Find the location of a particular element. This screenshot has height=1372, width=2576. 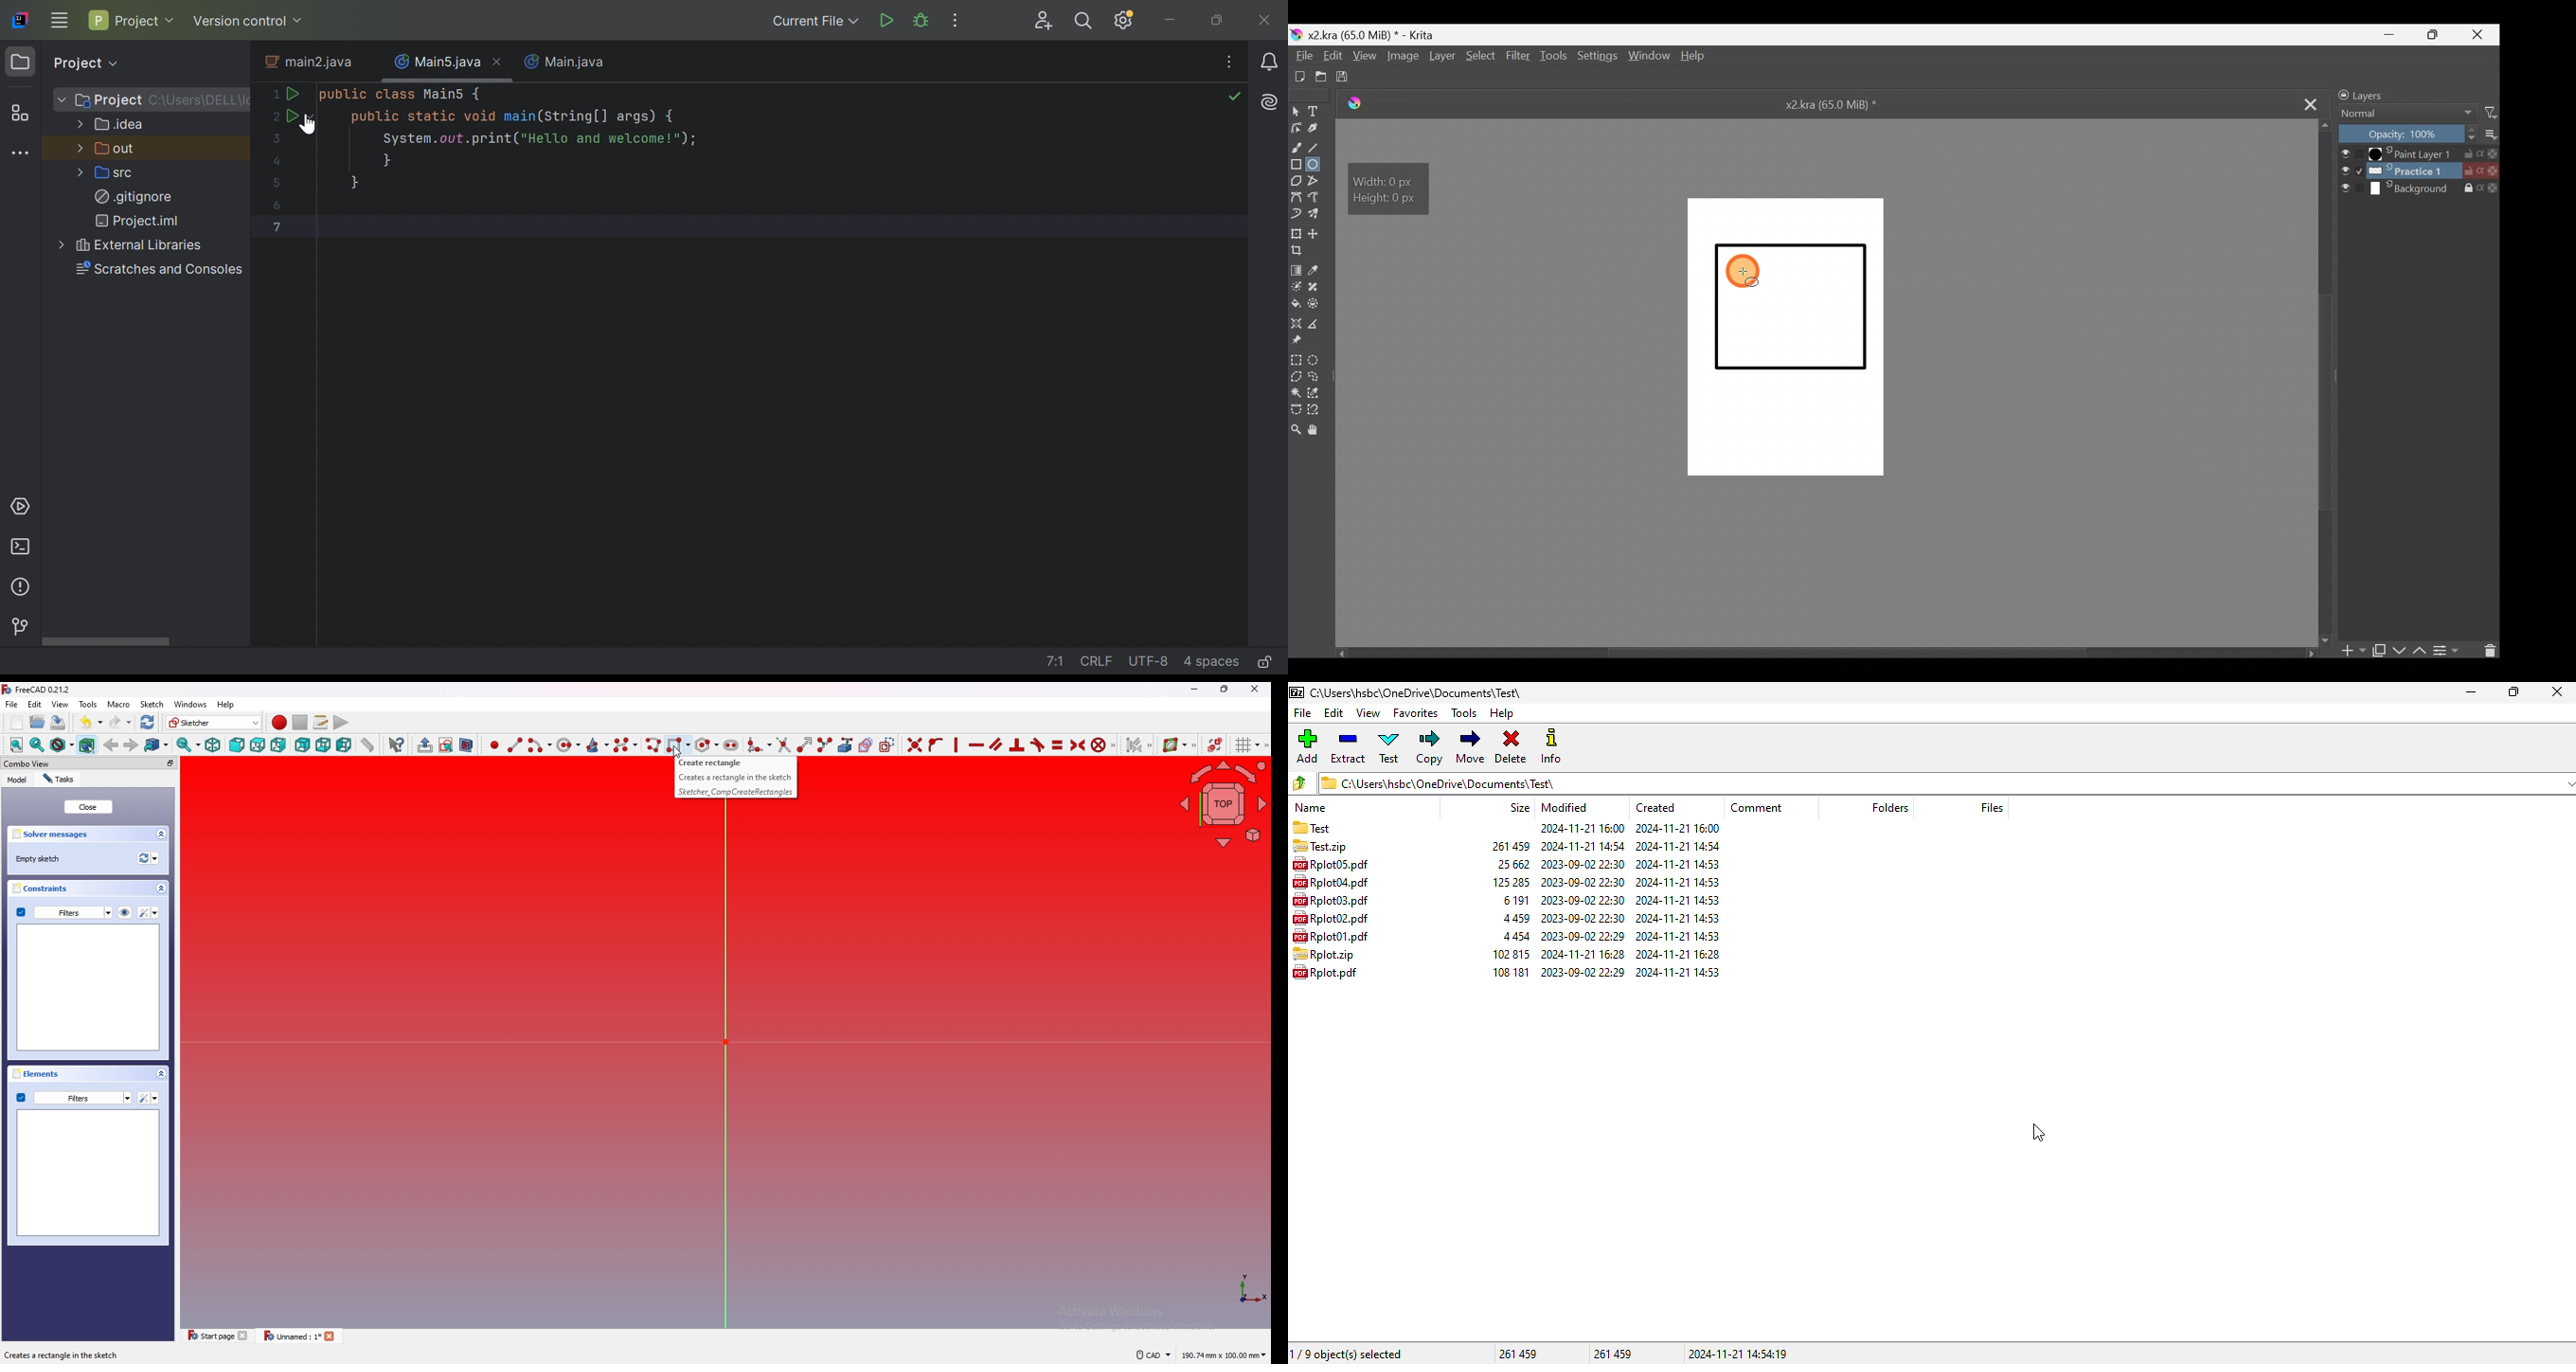

switch workbench is located at coordinates (214, 722).